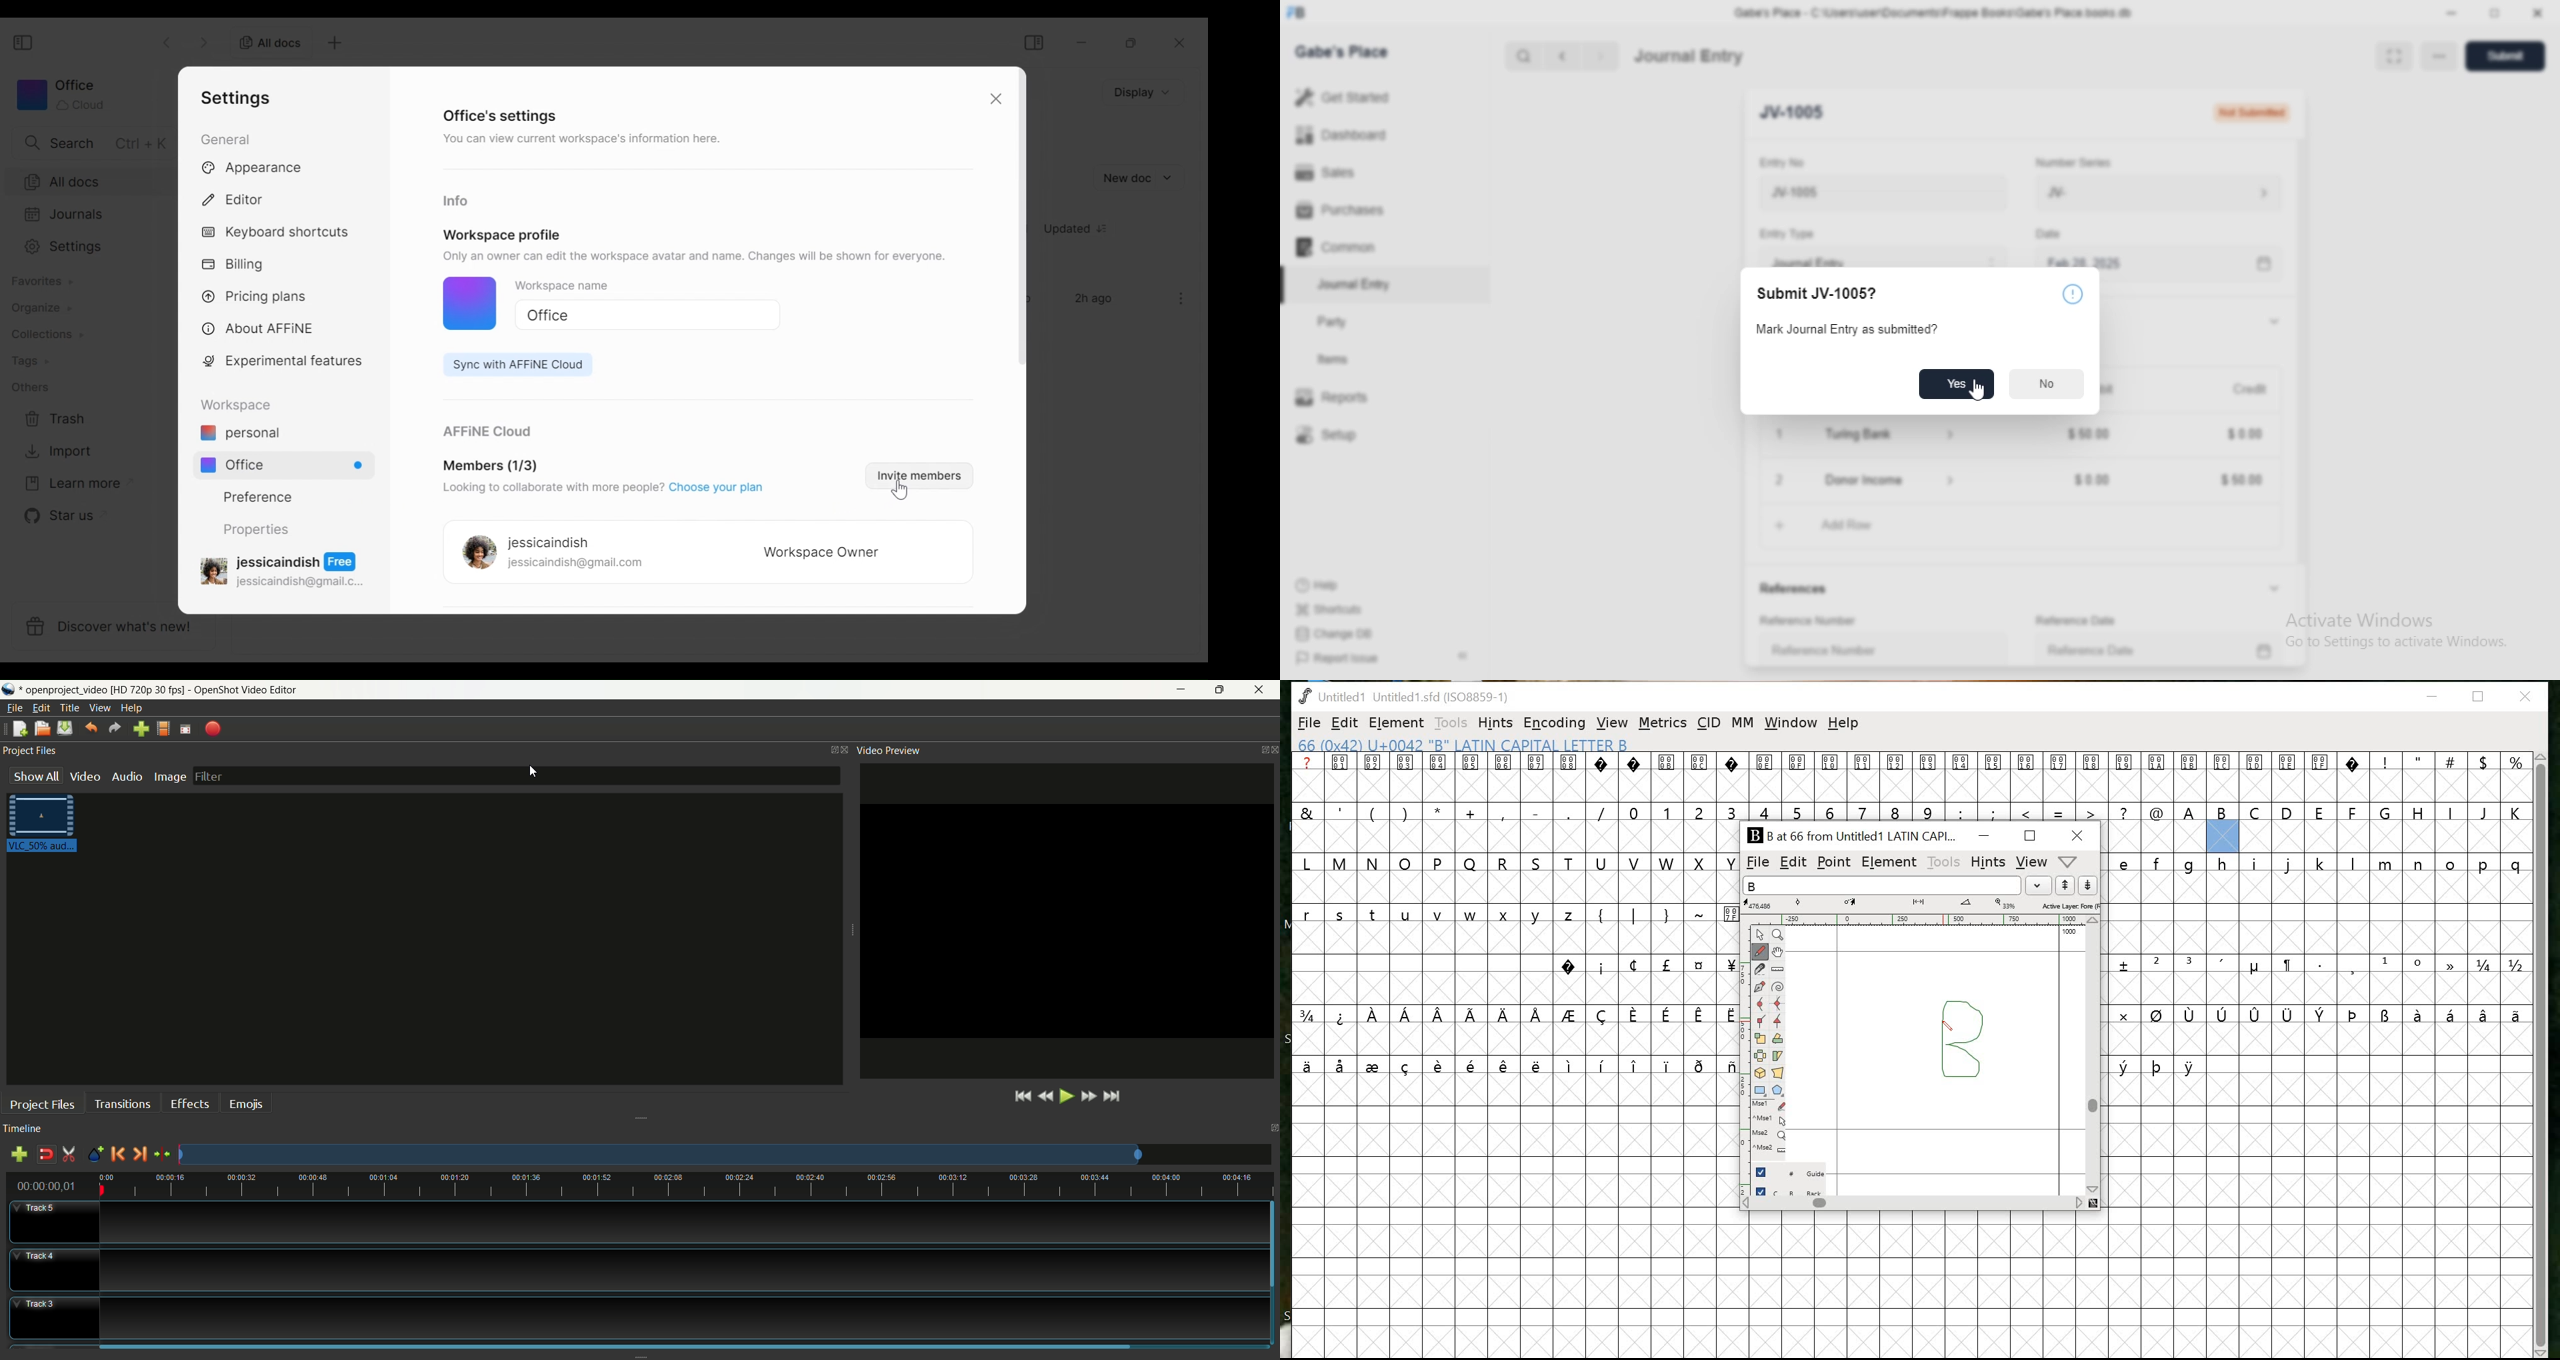  What do you see at coordinates (917, 475) in the screenshot?
I see `Invite members` at bounding box center [917, 475].